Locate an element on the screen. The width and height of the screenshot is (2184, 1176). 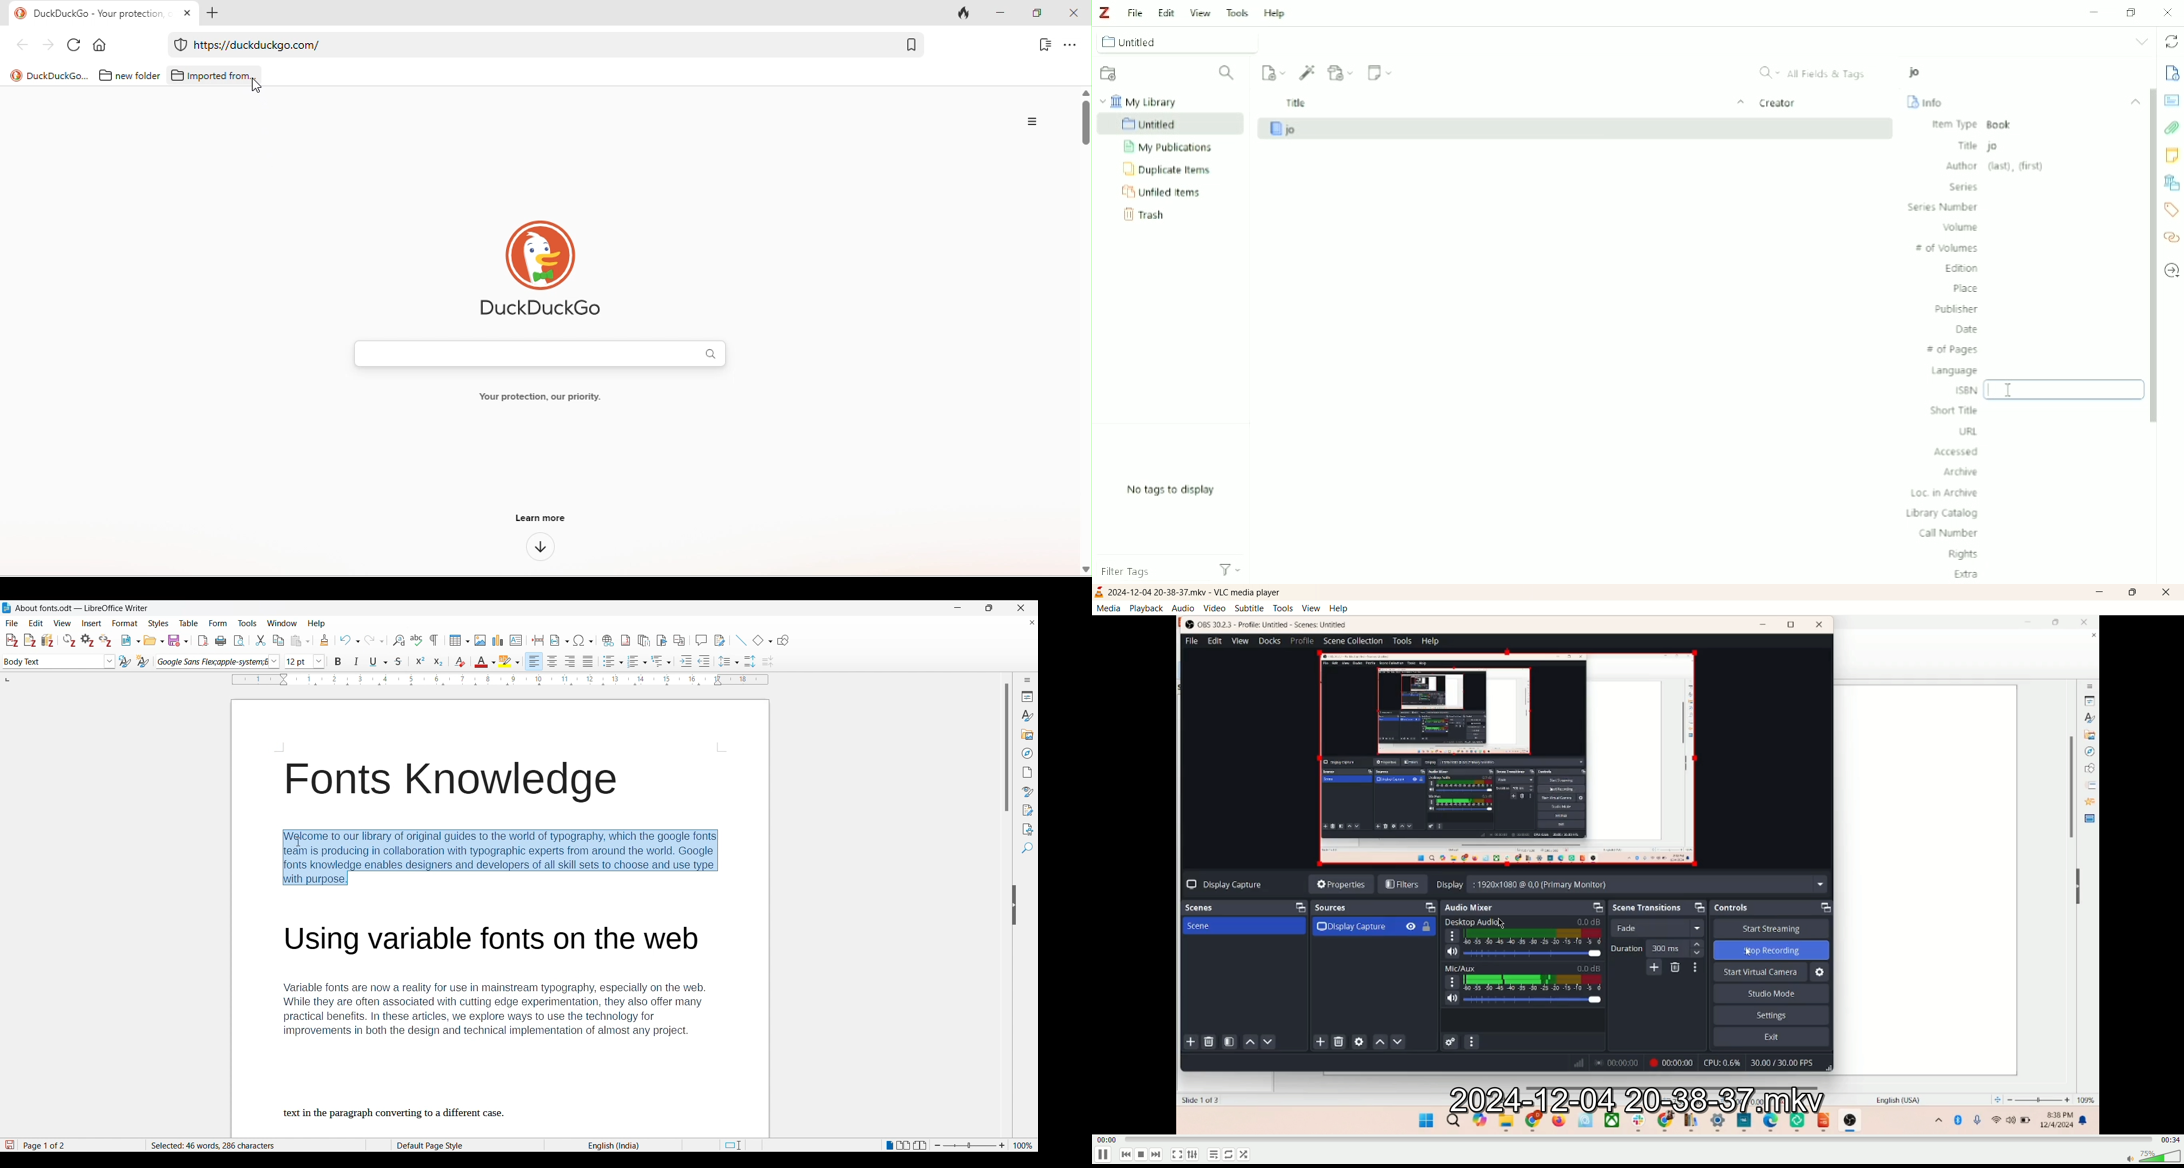
Loc. in Archive is located at coordinates (1945, 494).